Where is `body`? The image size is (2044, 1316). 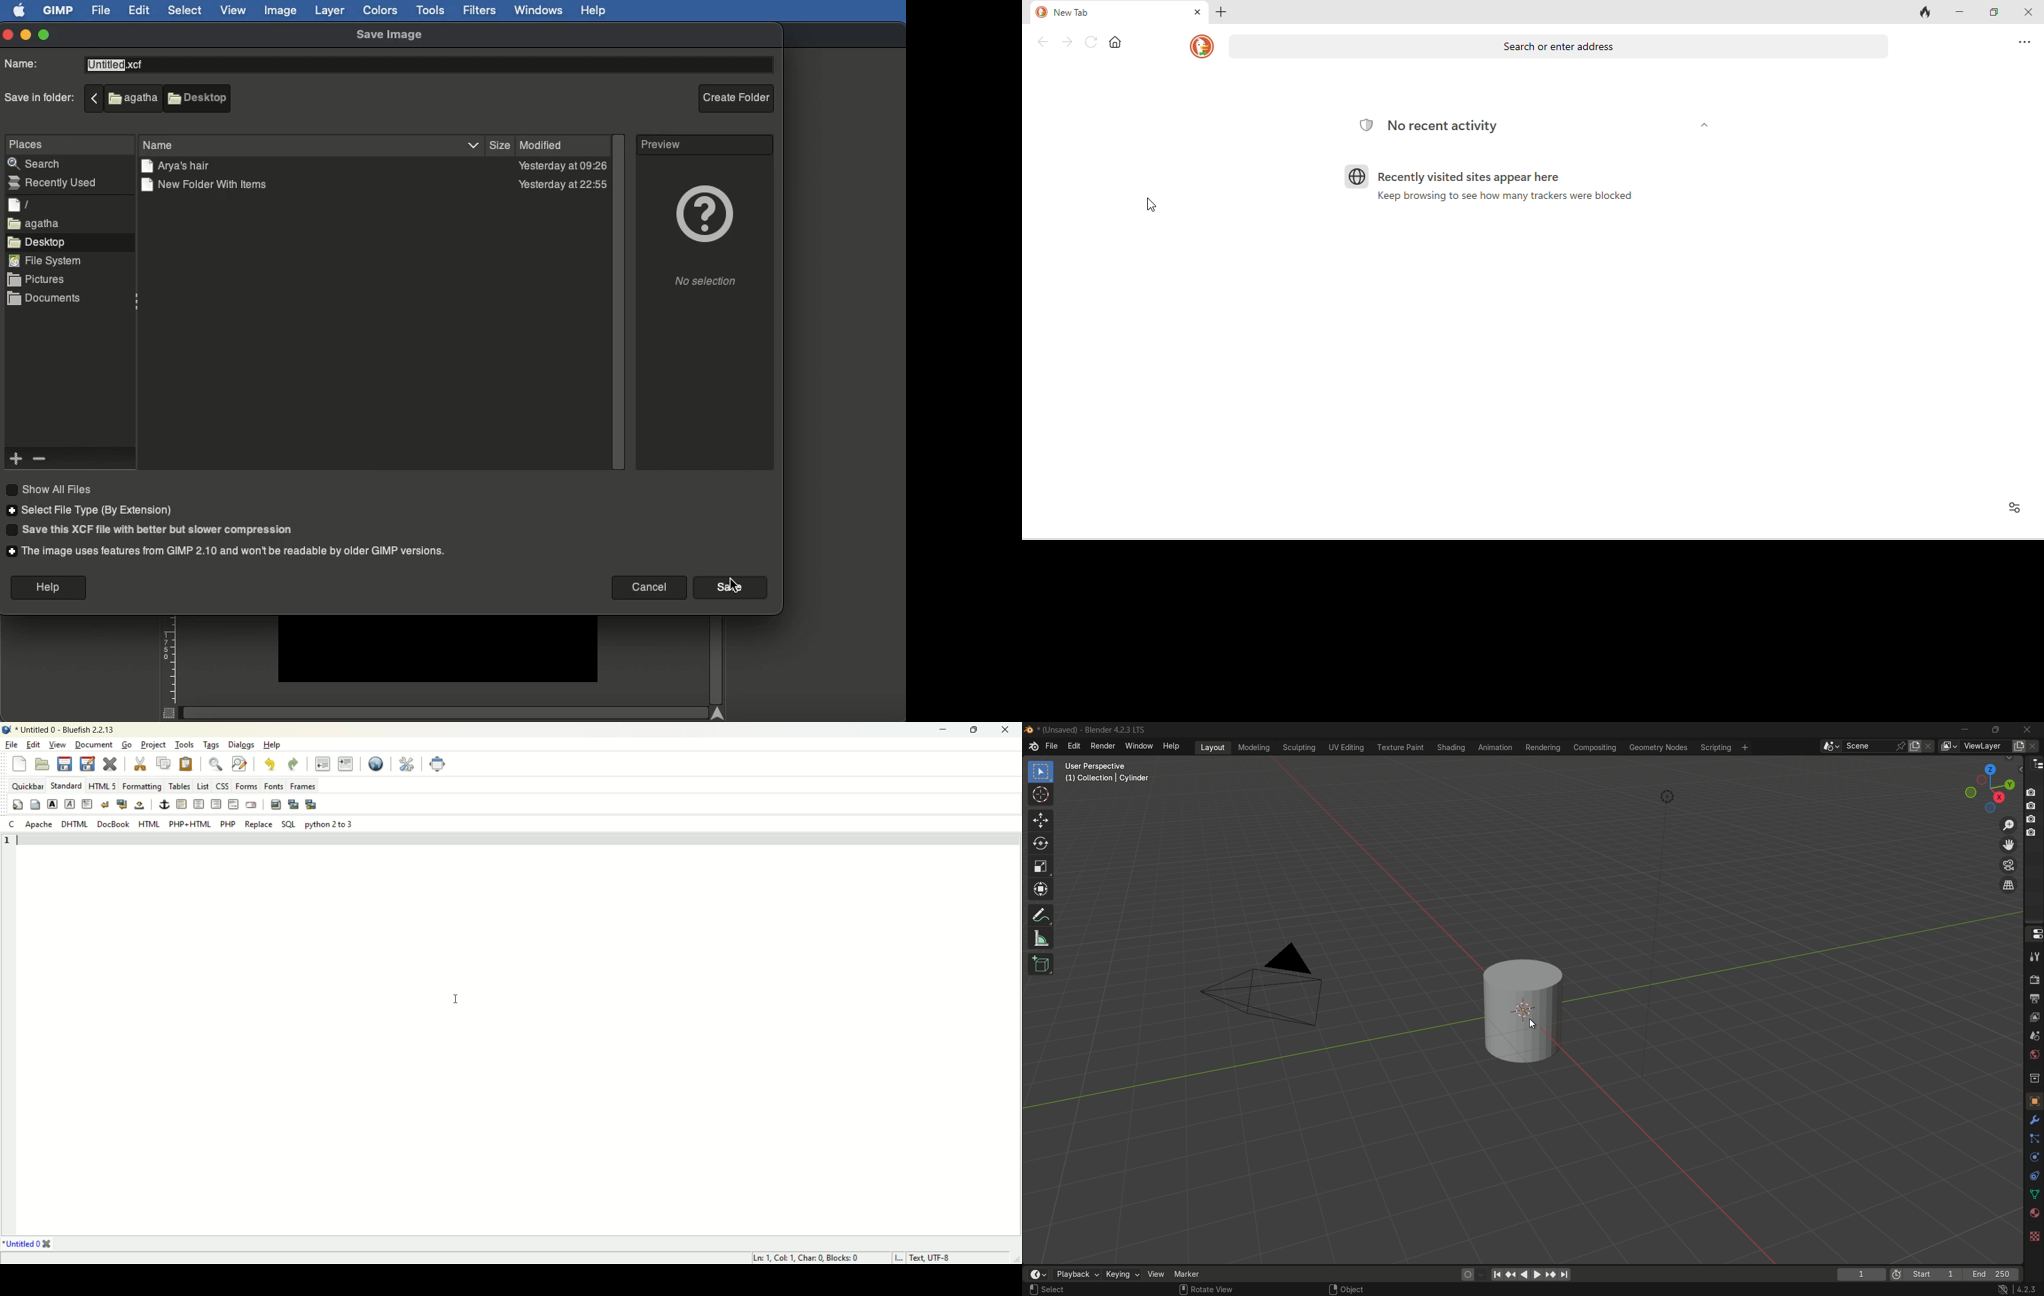
body is located at coordinates (35, 805).